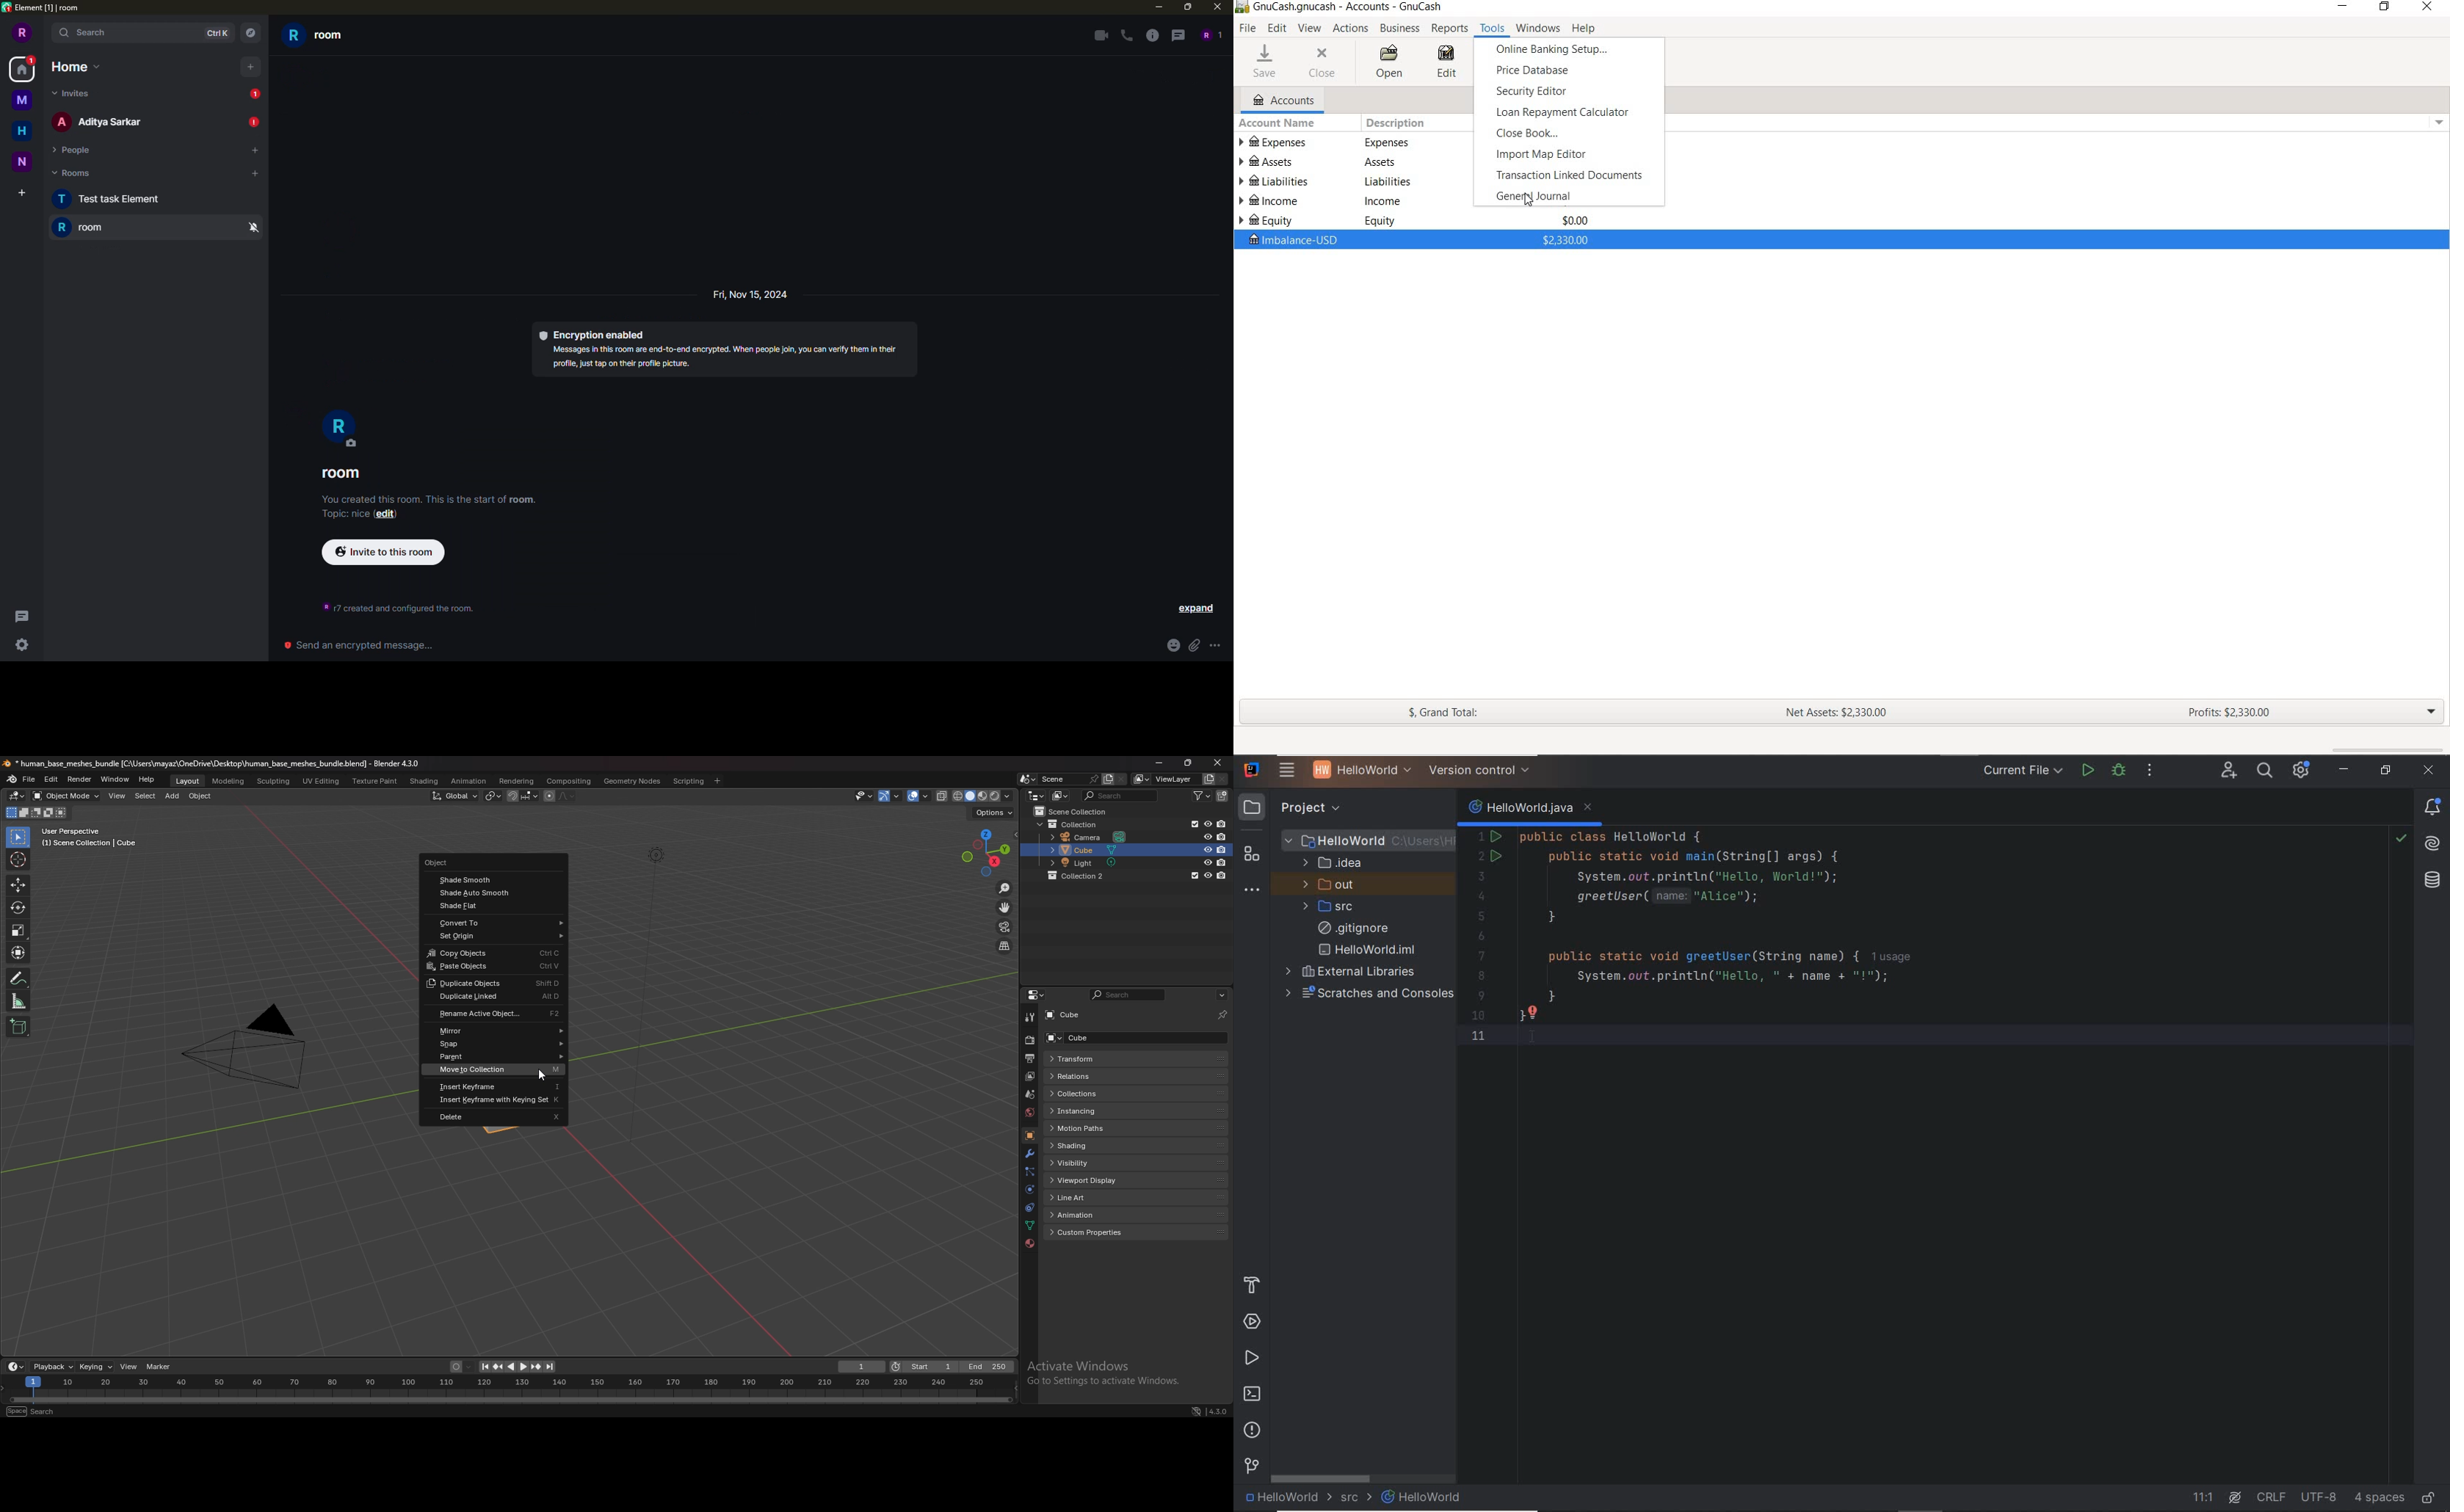 Image resolution: width=2464 pixels, height=1512 pixels. I want to click on INCOME, so click(1352, 201).